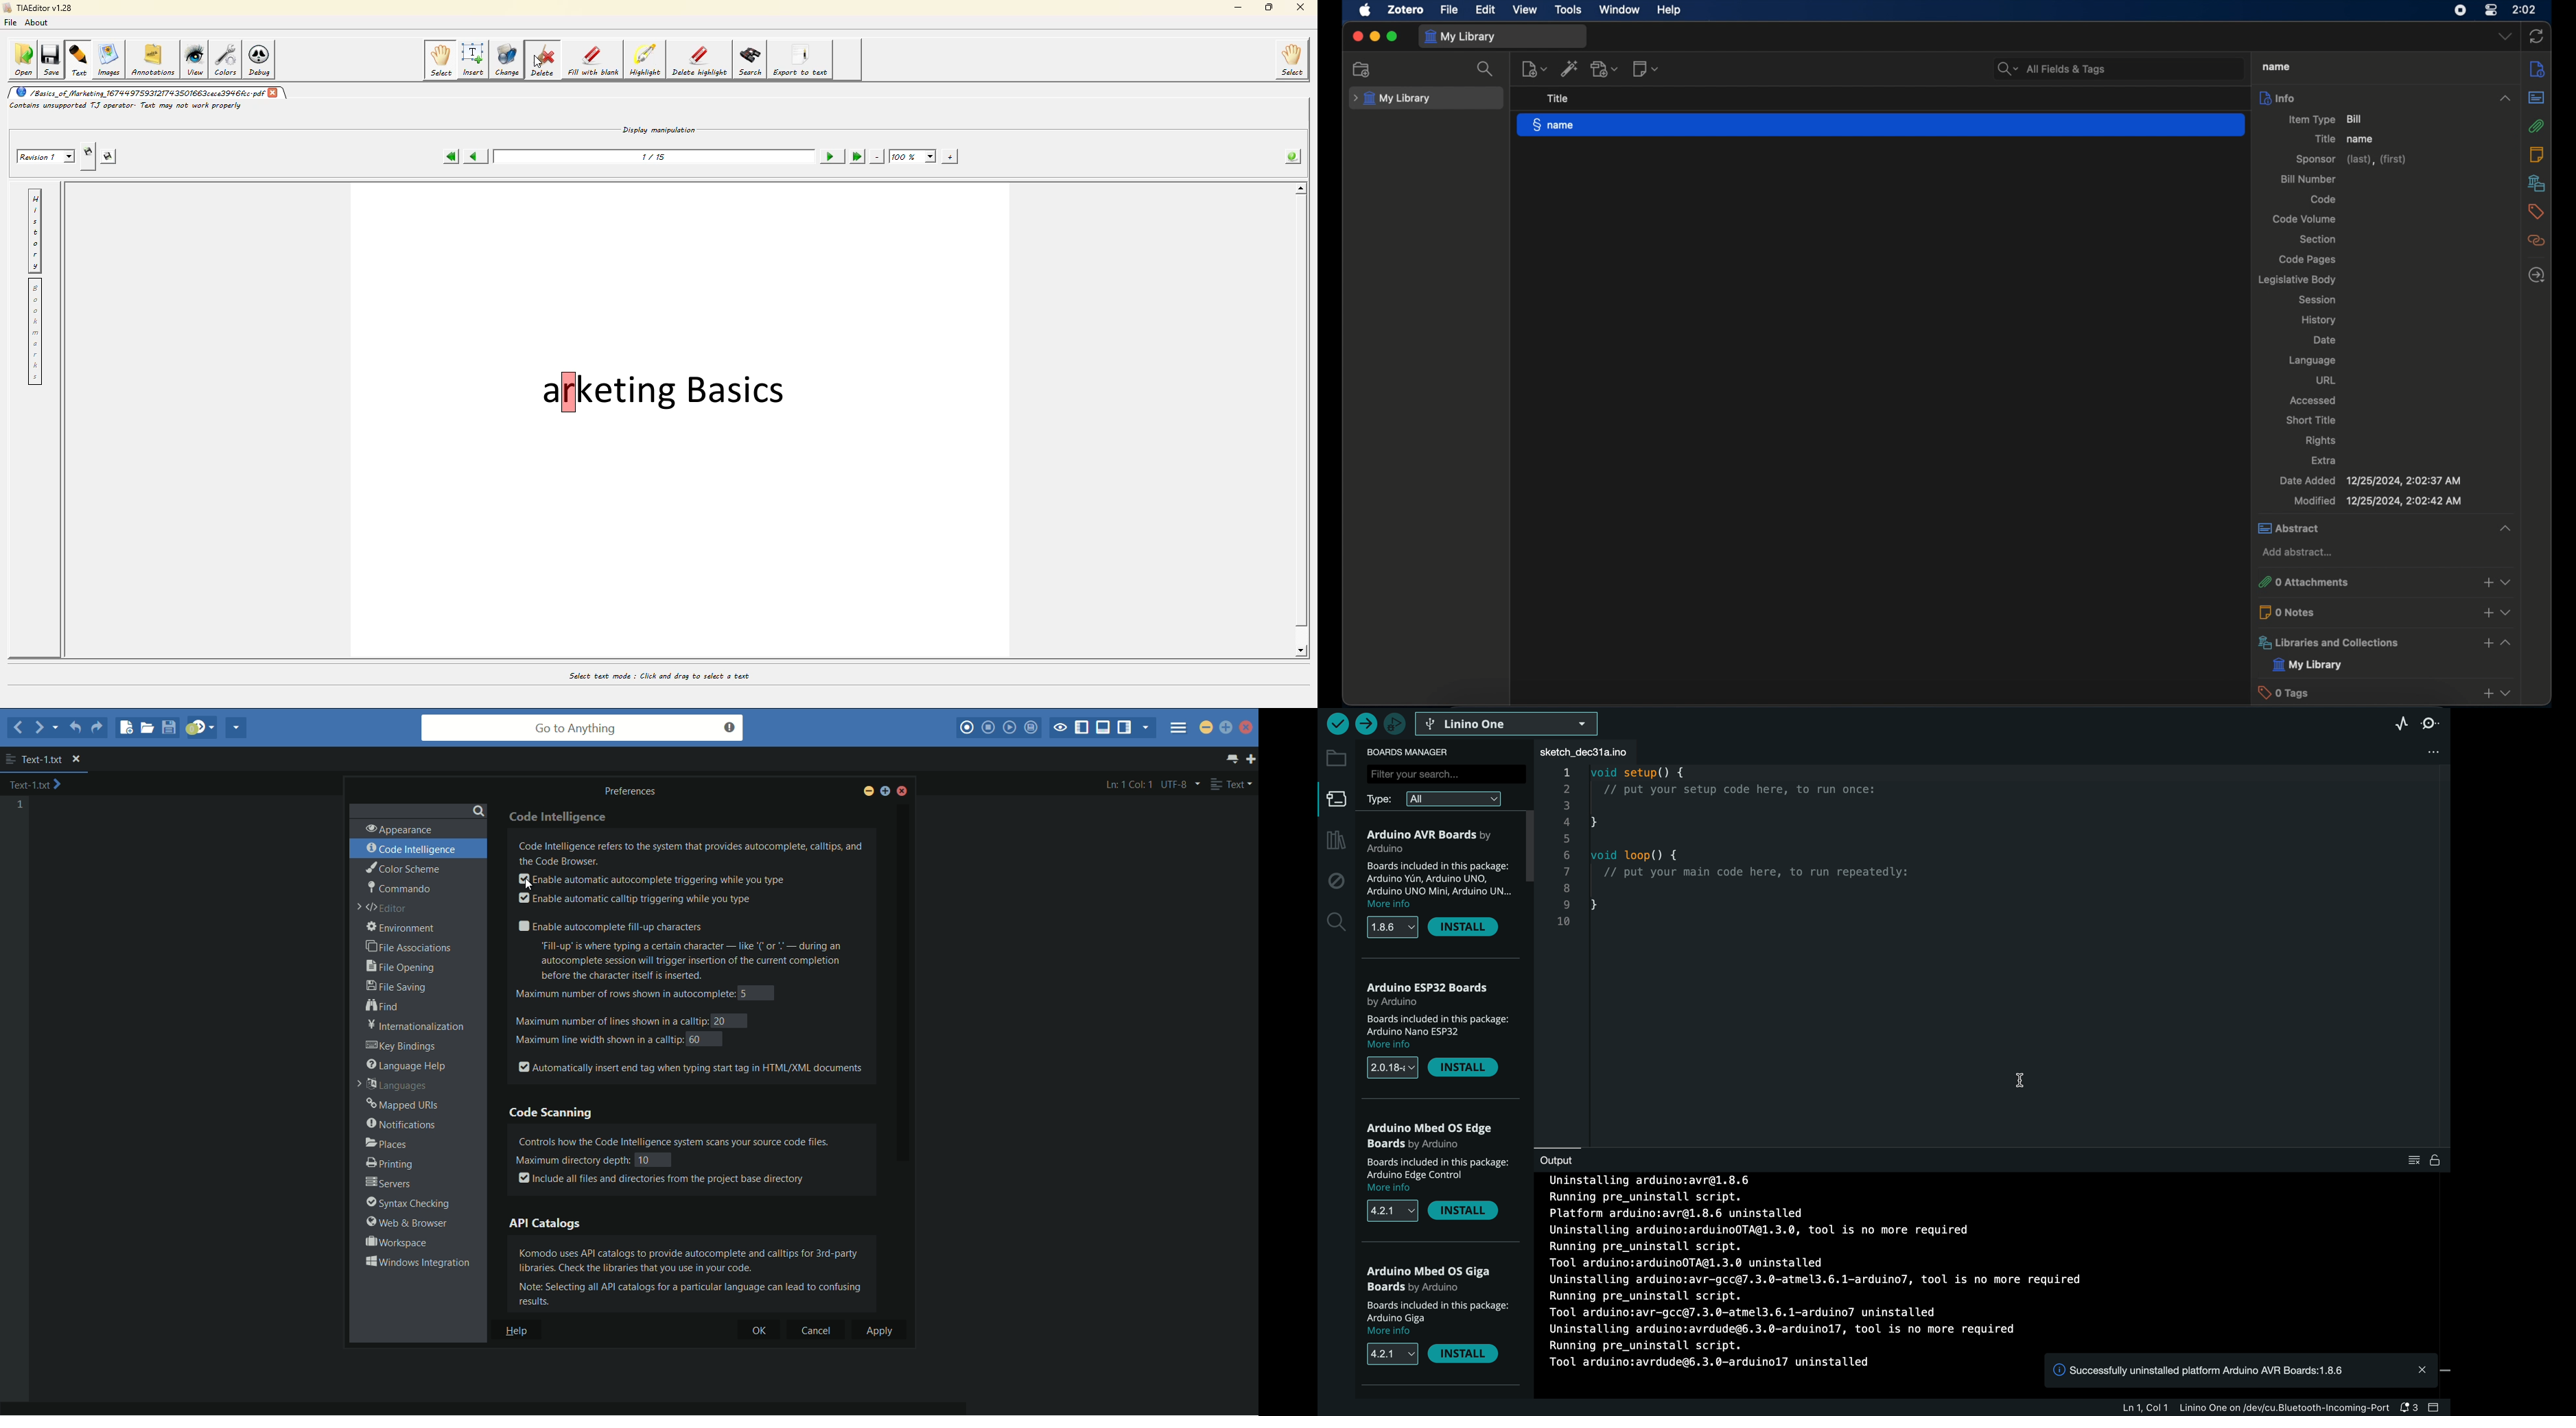 The image size is (2576, 1428). What do you see at coordinates (1336, 841) in the screenshot?
I see `library manager` at bounding box center [1336, 841].